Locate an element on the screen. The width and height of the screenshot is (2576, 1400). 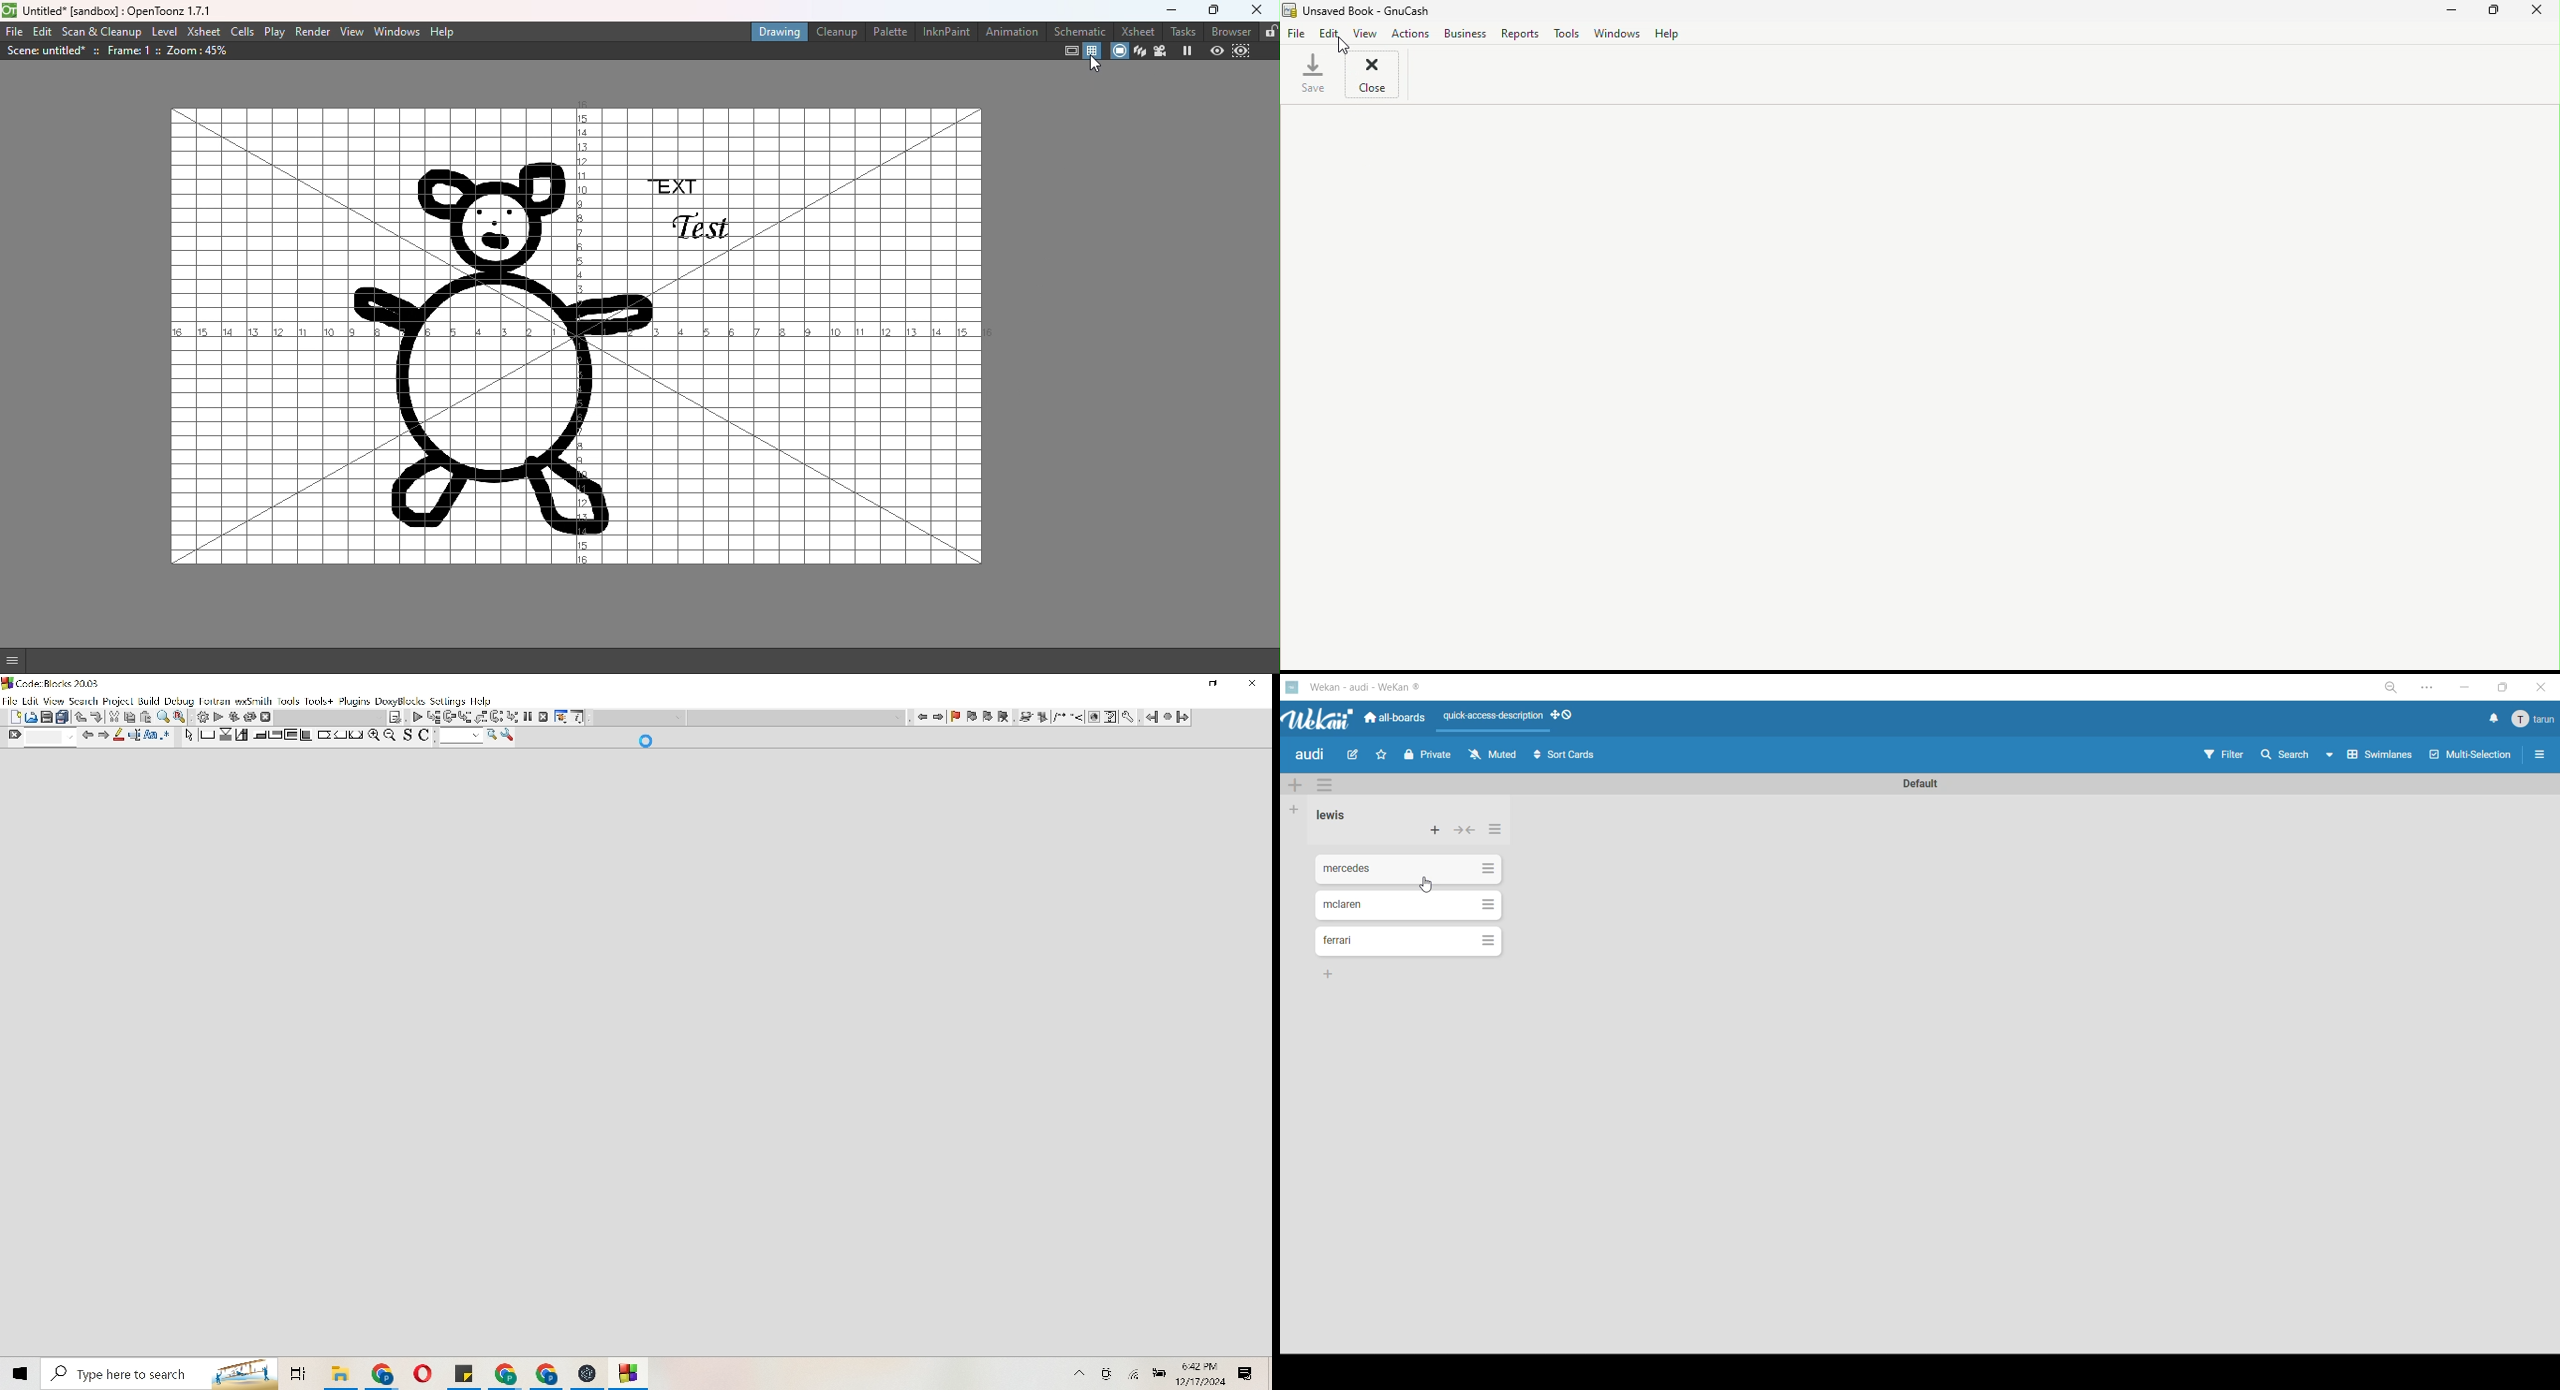
File is located at coordinates (1296, 33).